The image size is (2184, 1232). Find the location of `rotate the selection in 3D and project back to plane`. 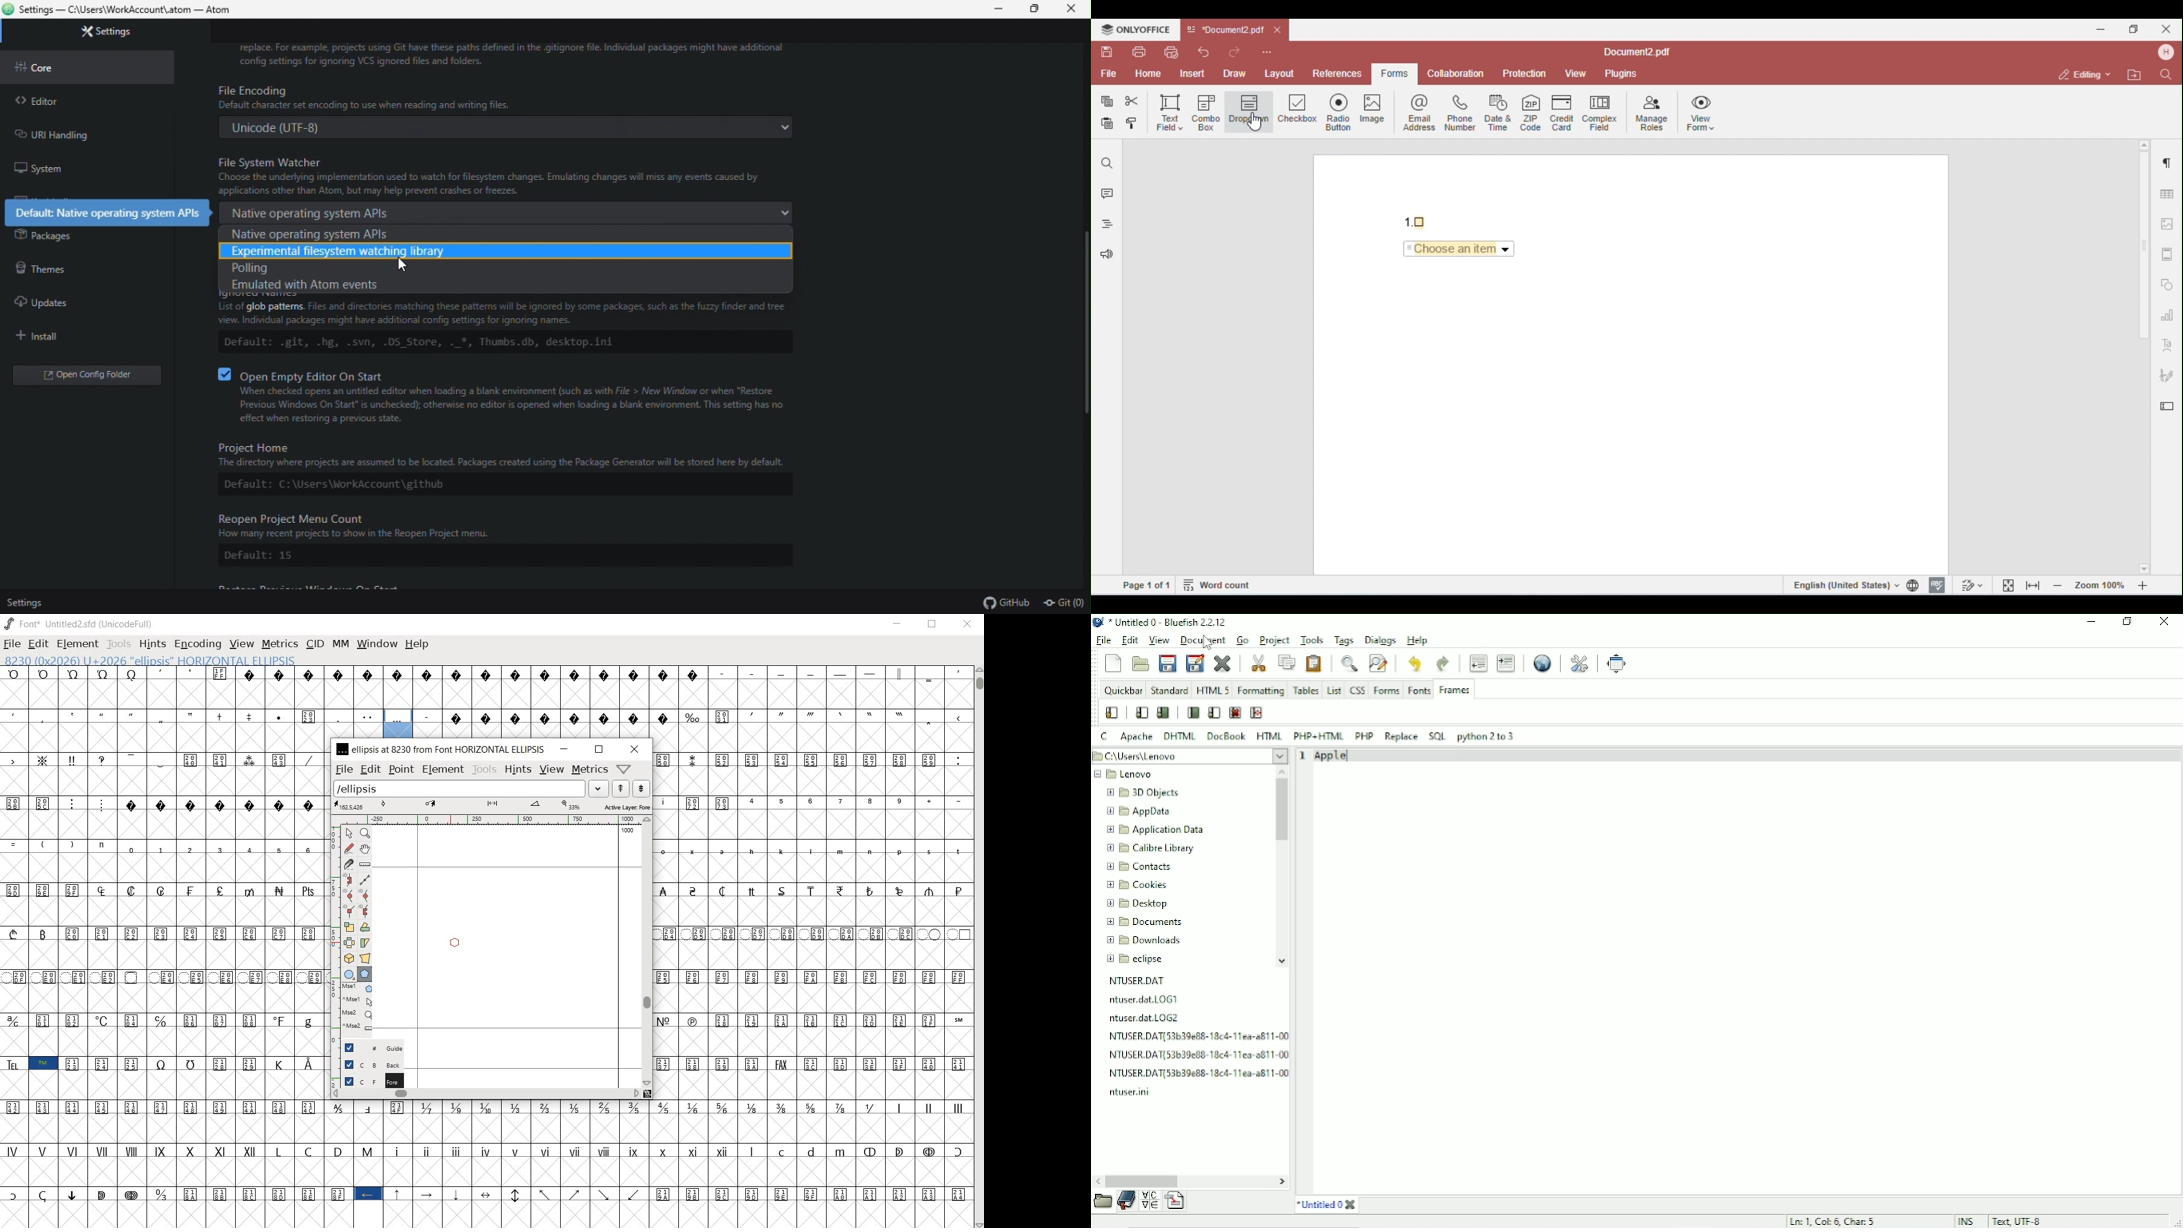

rotate the selection in 3D and project back to plane is located at coordinates (348, 958).